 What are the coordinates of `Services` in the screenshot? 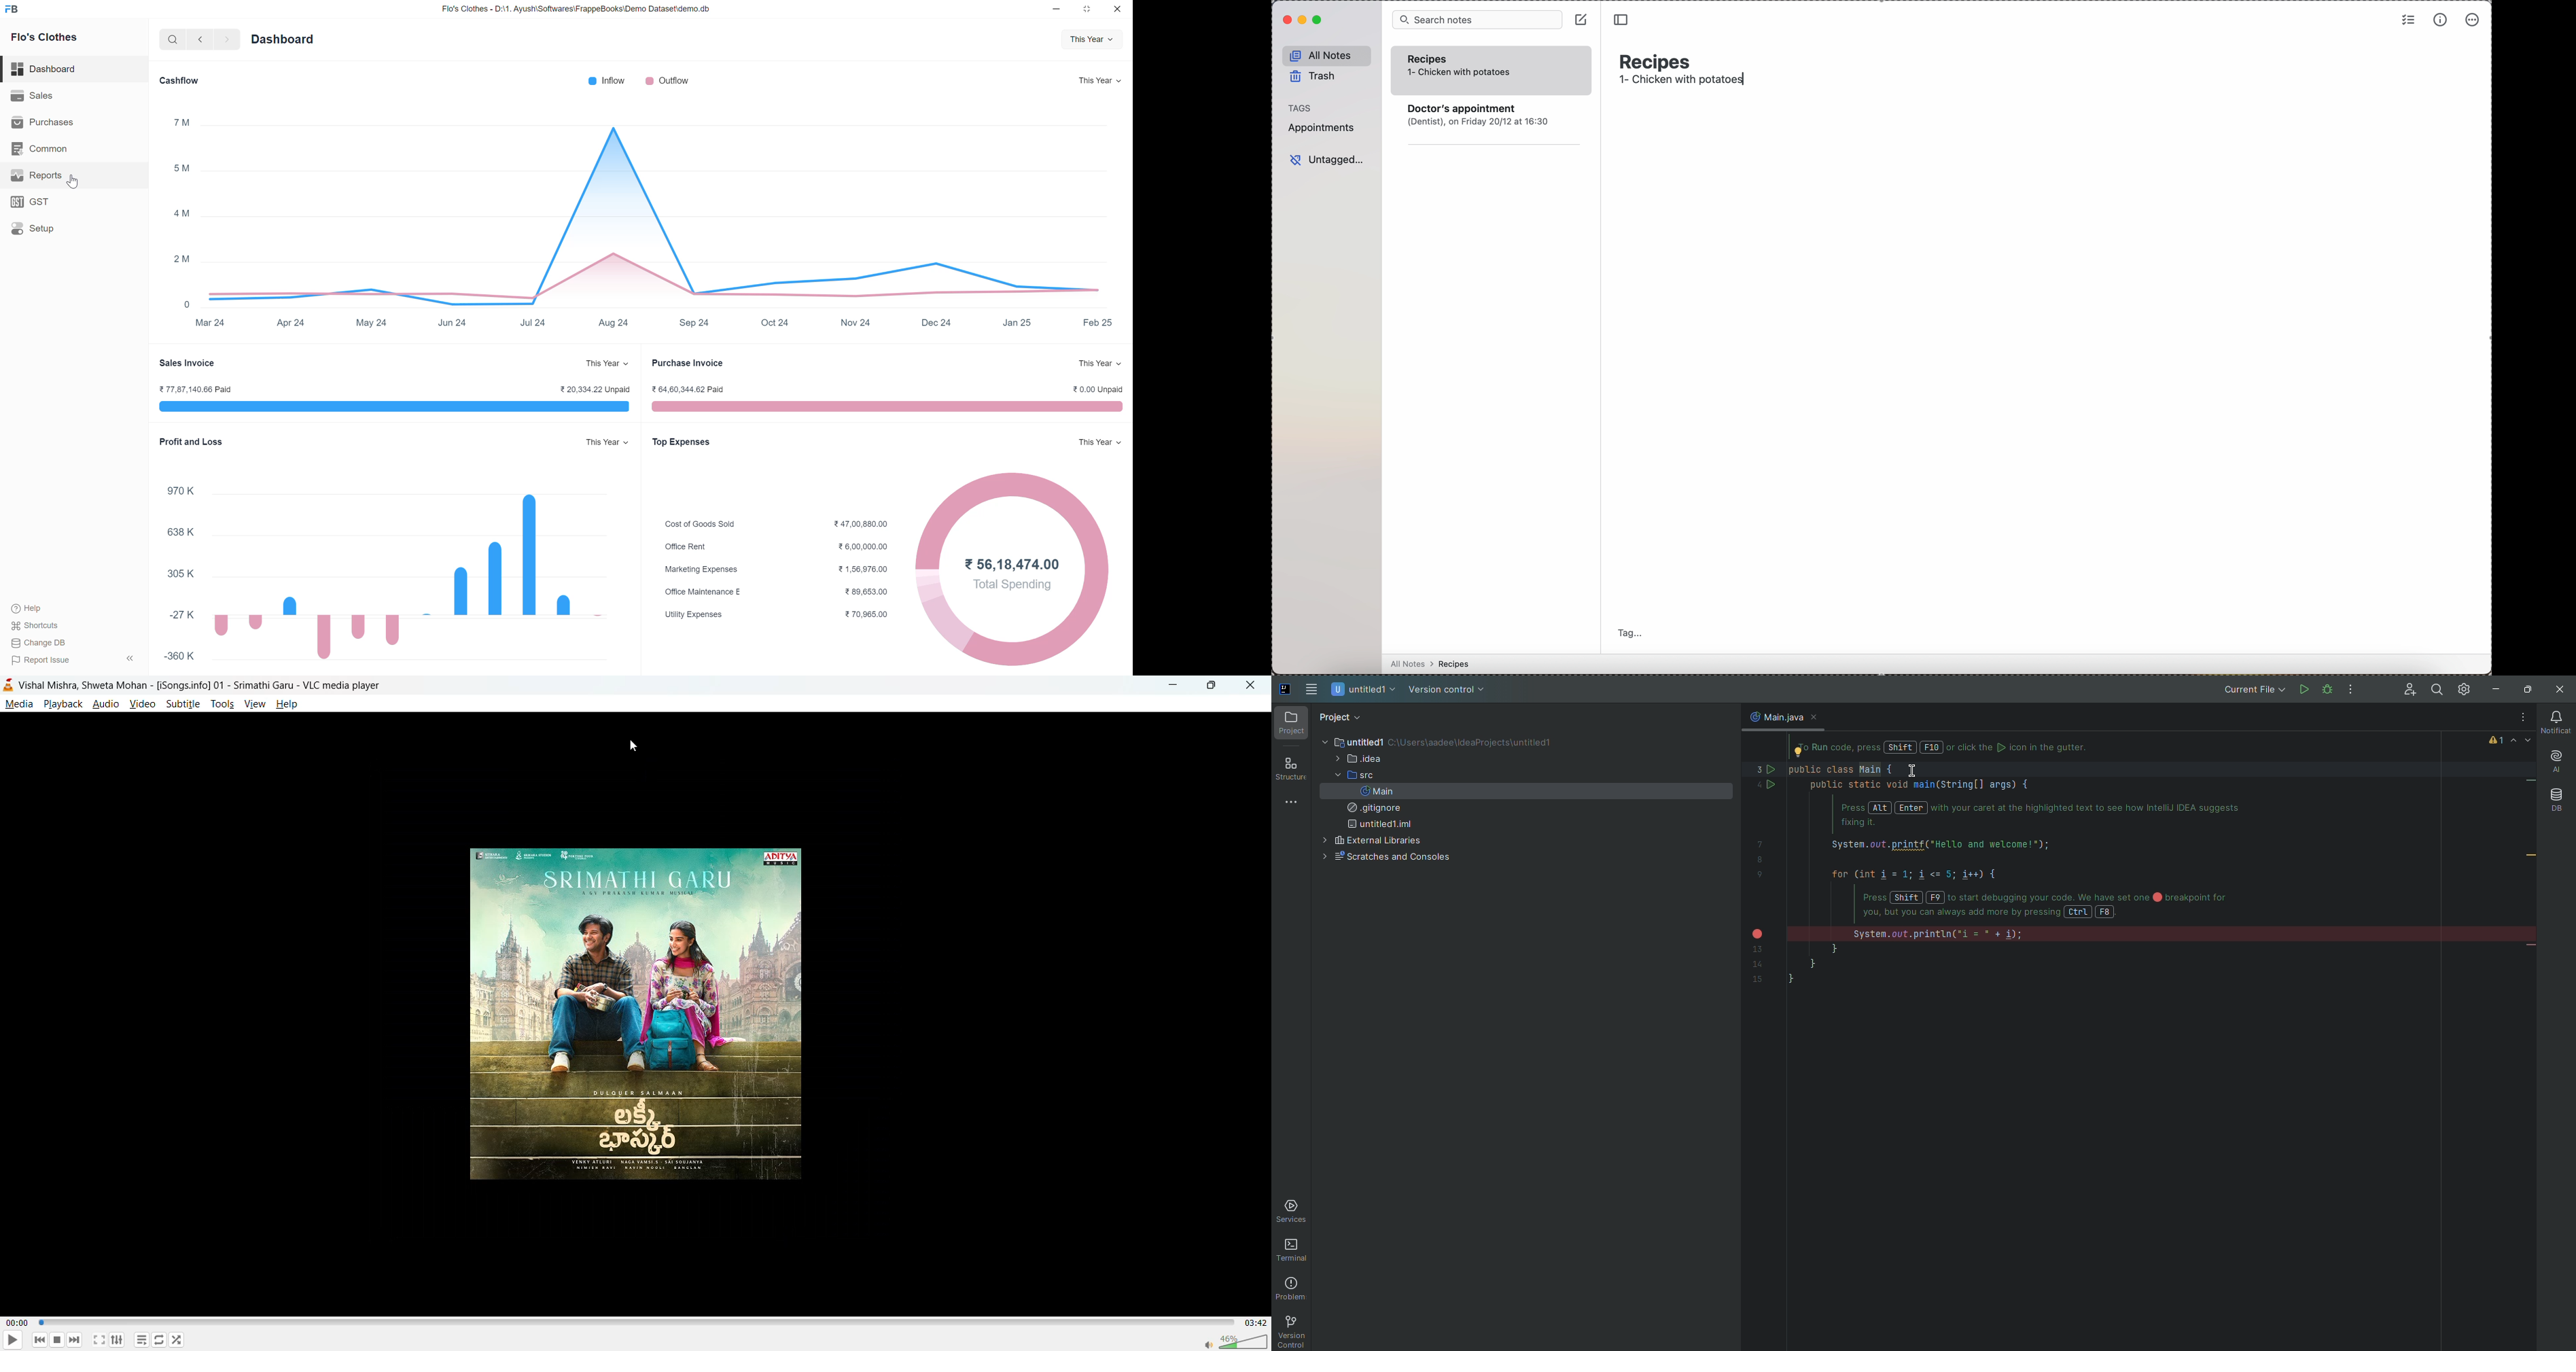 It's located at (1294, 1211).